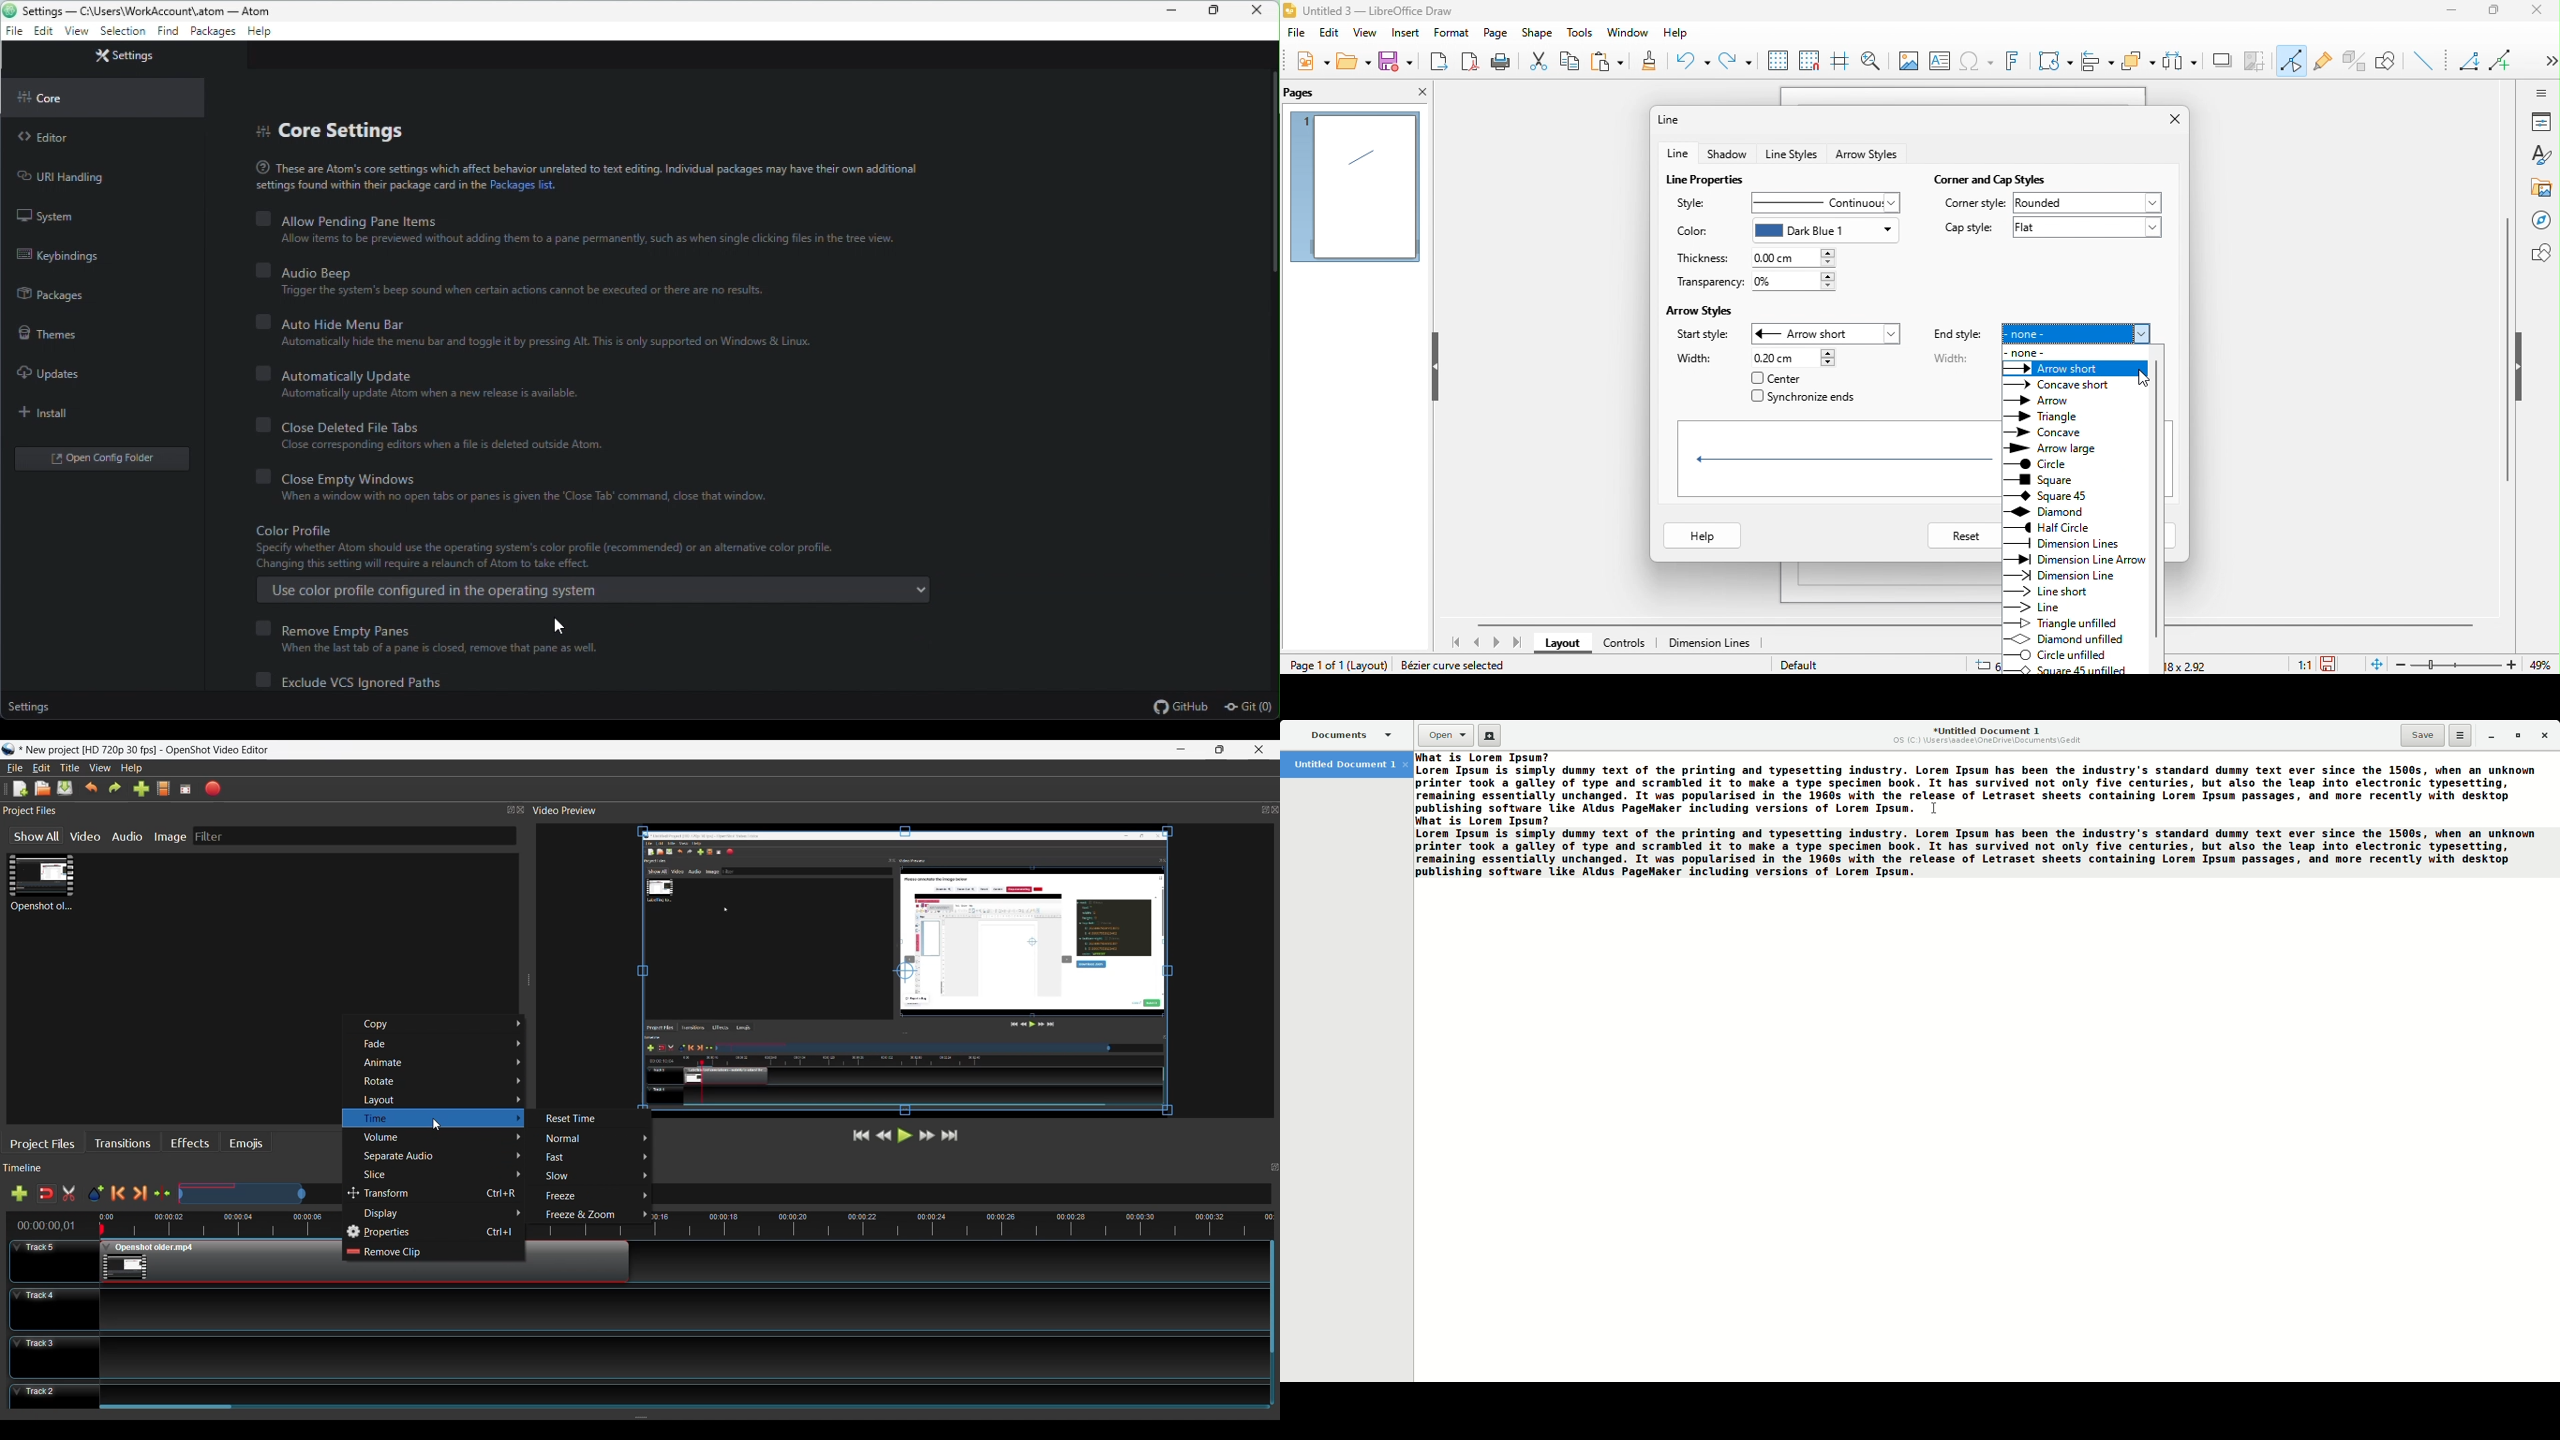 The width and height of the screenshot is (2576, 1456). What do you see at coordinates (99, 769) in the screenshot?
I see `View` at bounding box center [99, 769].